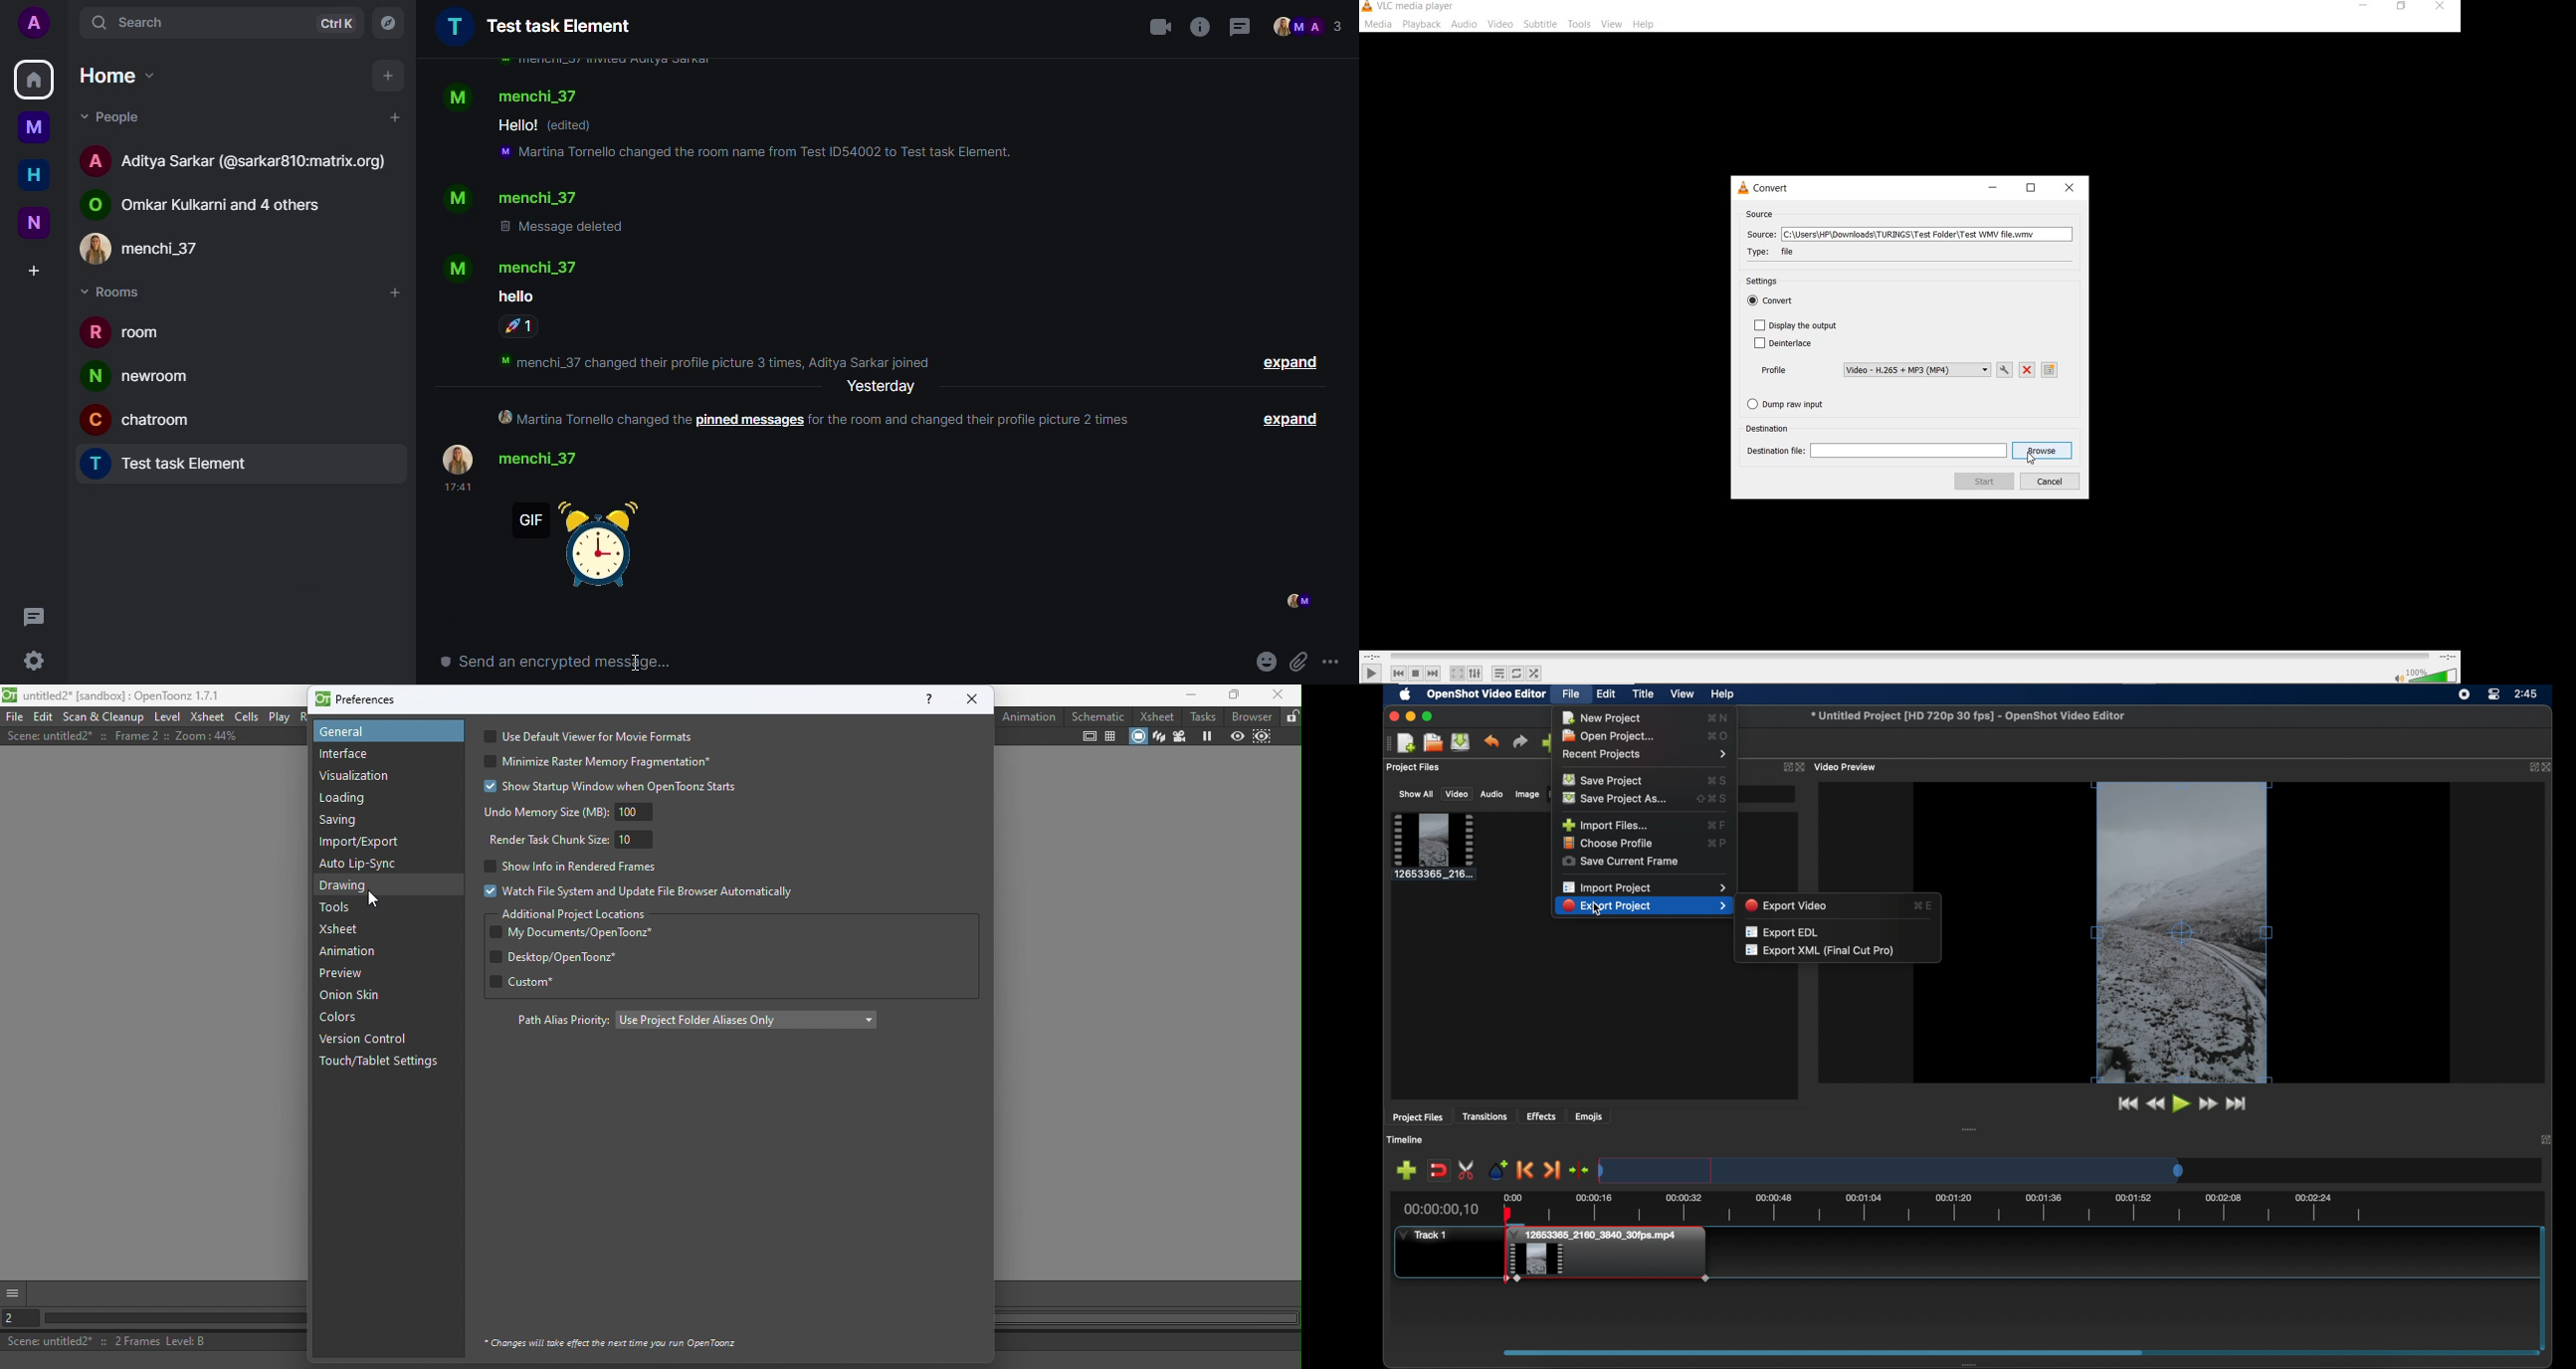  I want to click on emoji, so click(1267, 662).